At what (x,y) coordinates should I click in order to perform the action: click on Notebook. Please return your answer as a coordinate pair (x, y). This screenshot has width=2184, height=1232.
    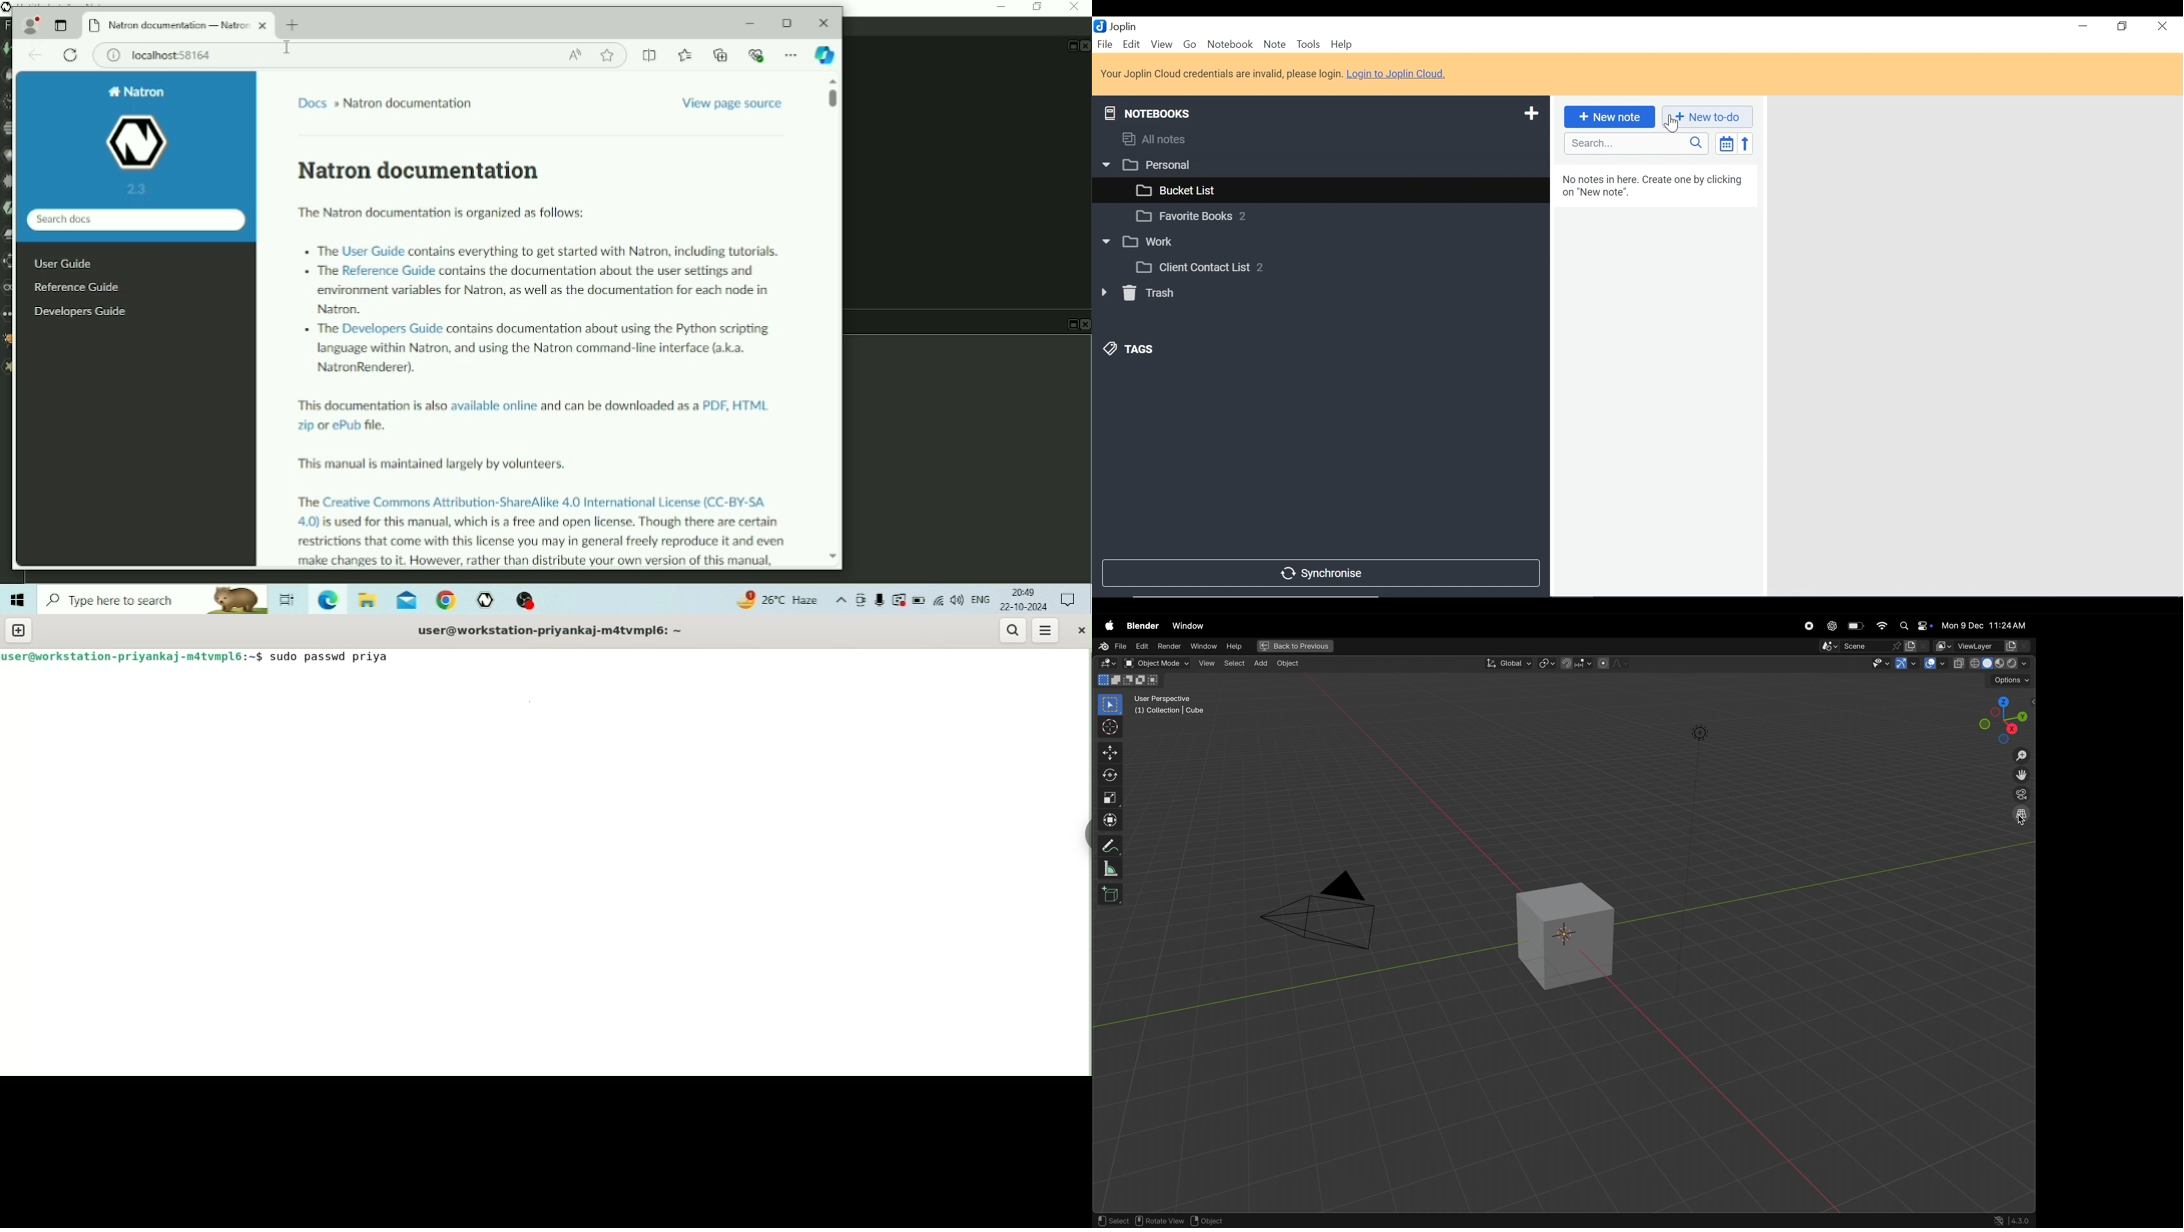
    Looking at the image, I should click on (1338, 267).